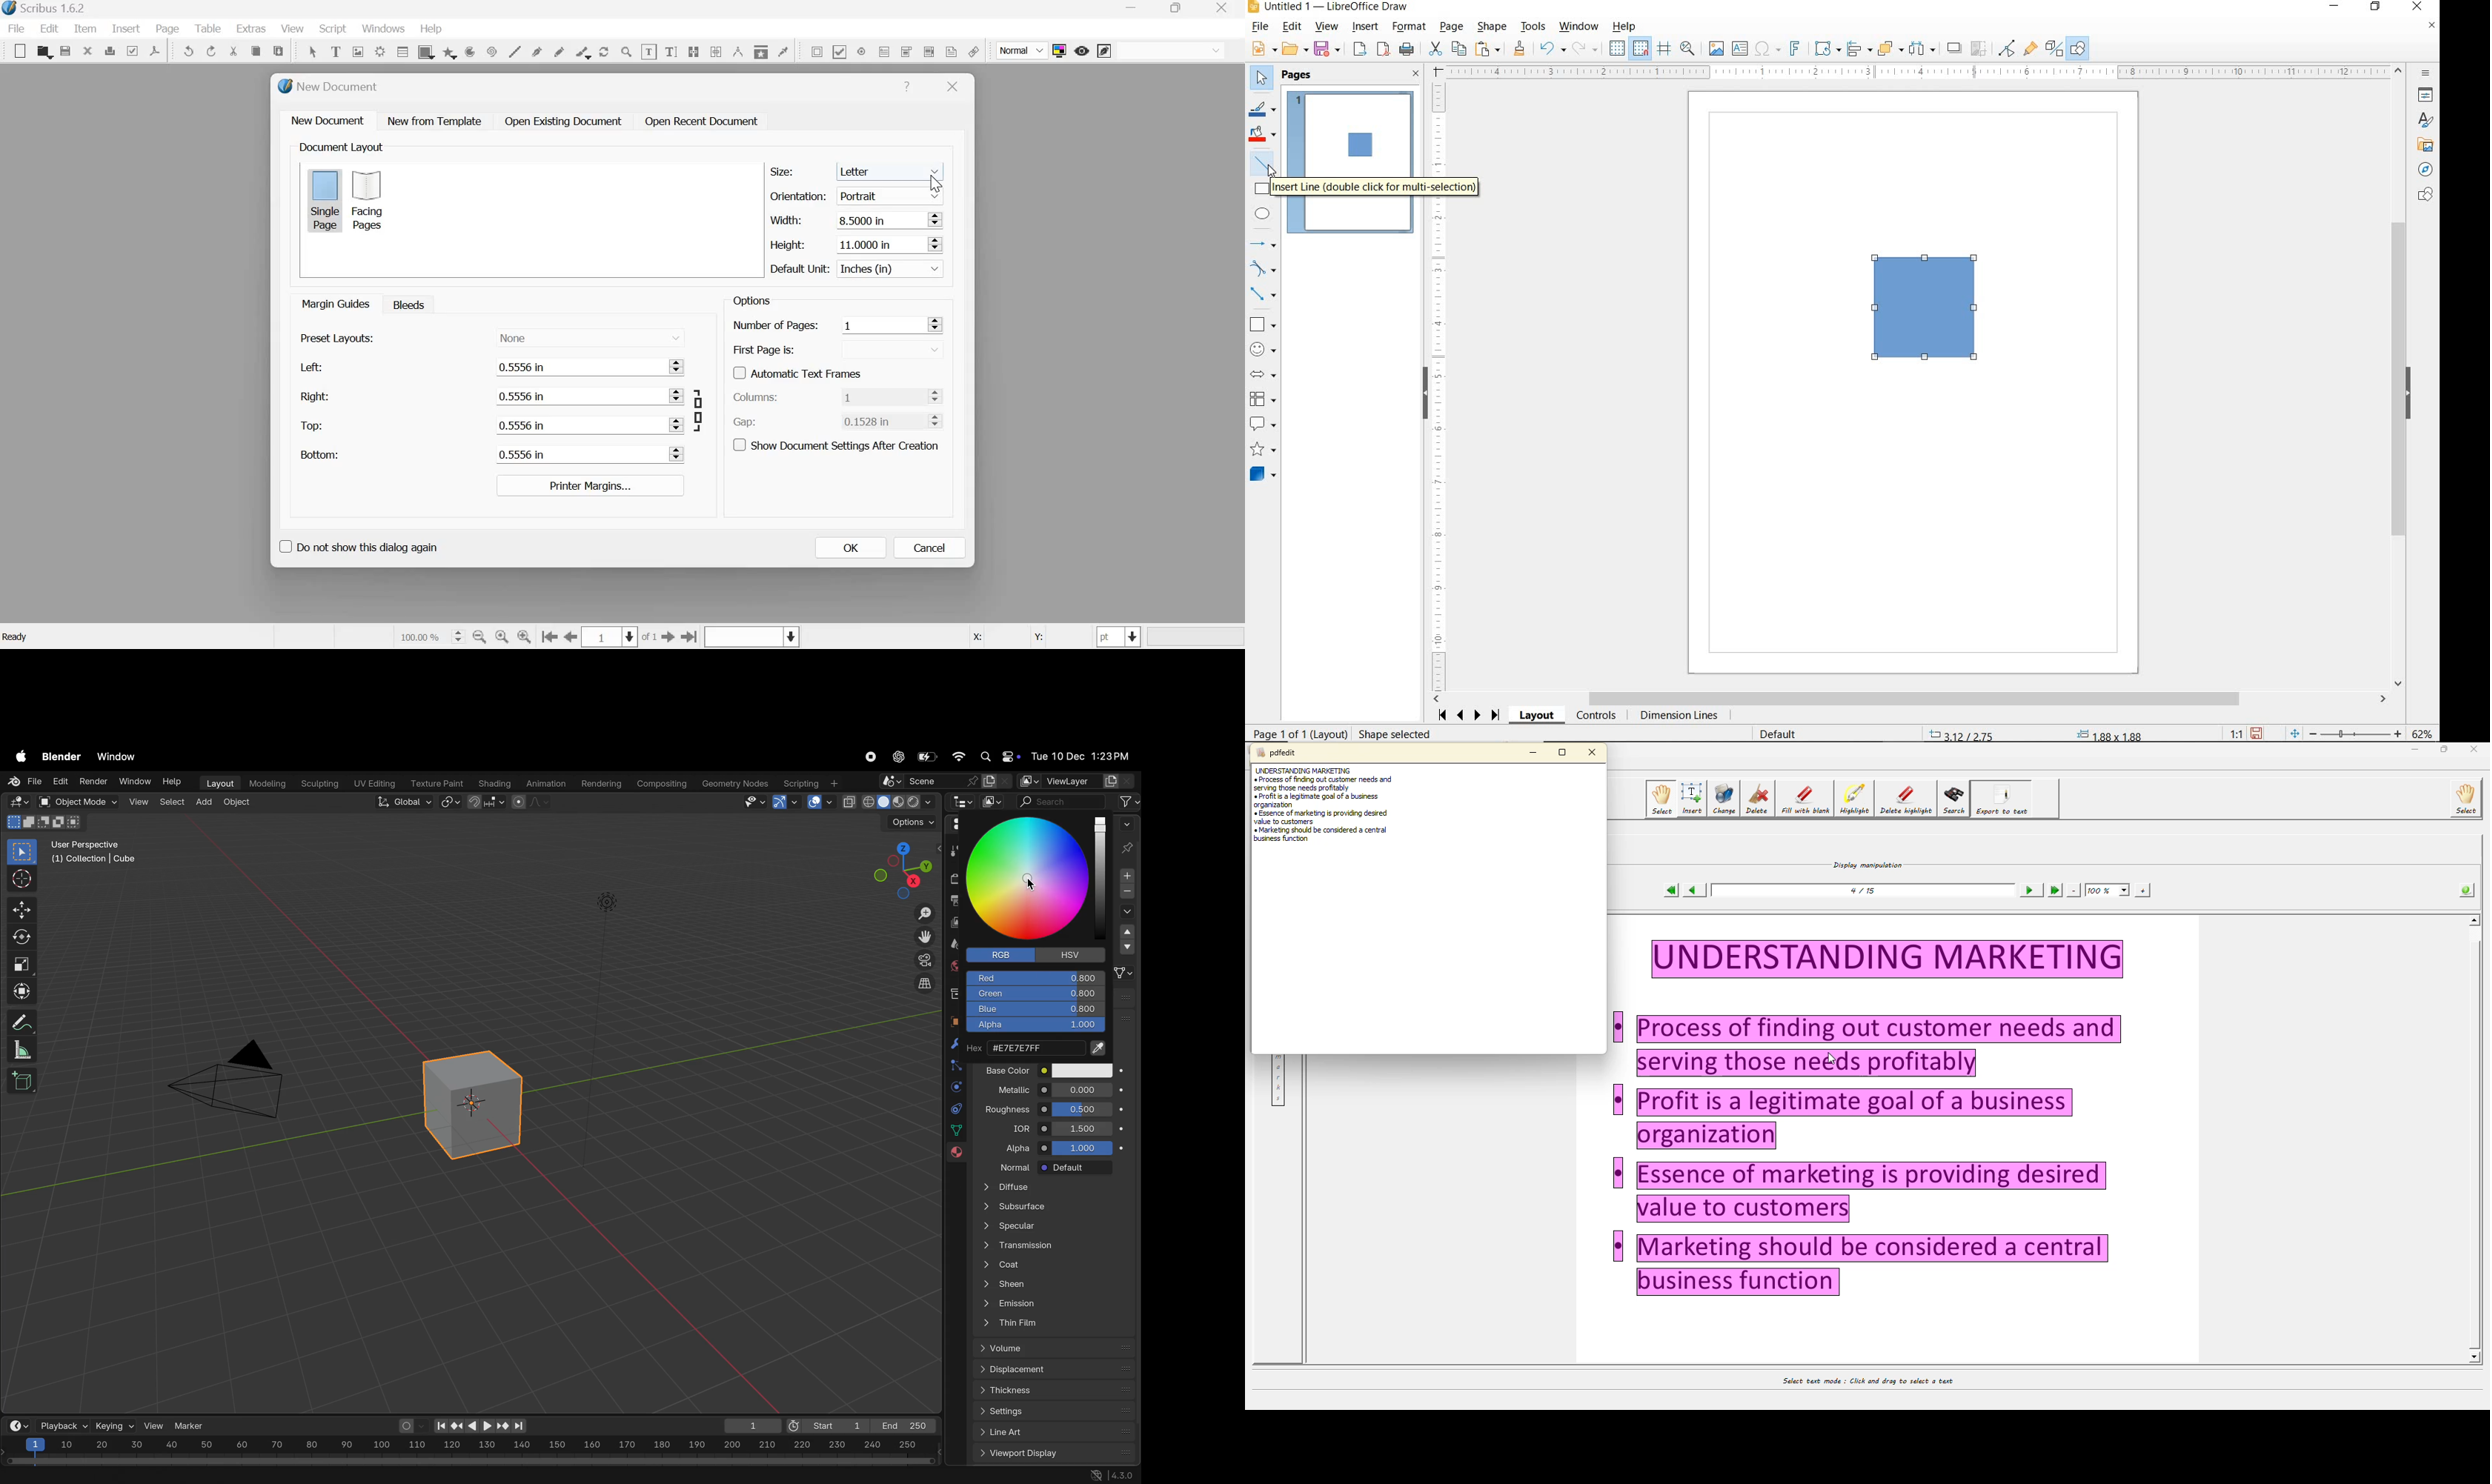  What do you see at coordinates (785, 220) in the screenshot?
I see `Width: ` at bounding box center [785, 220].